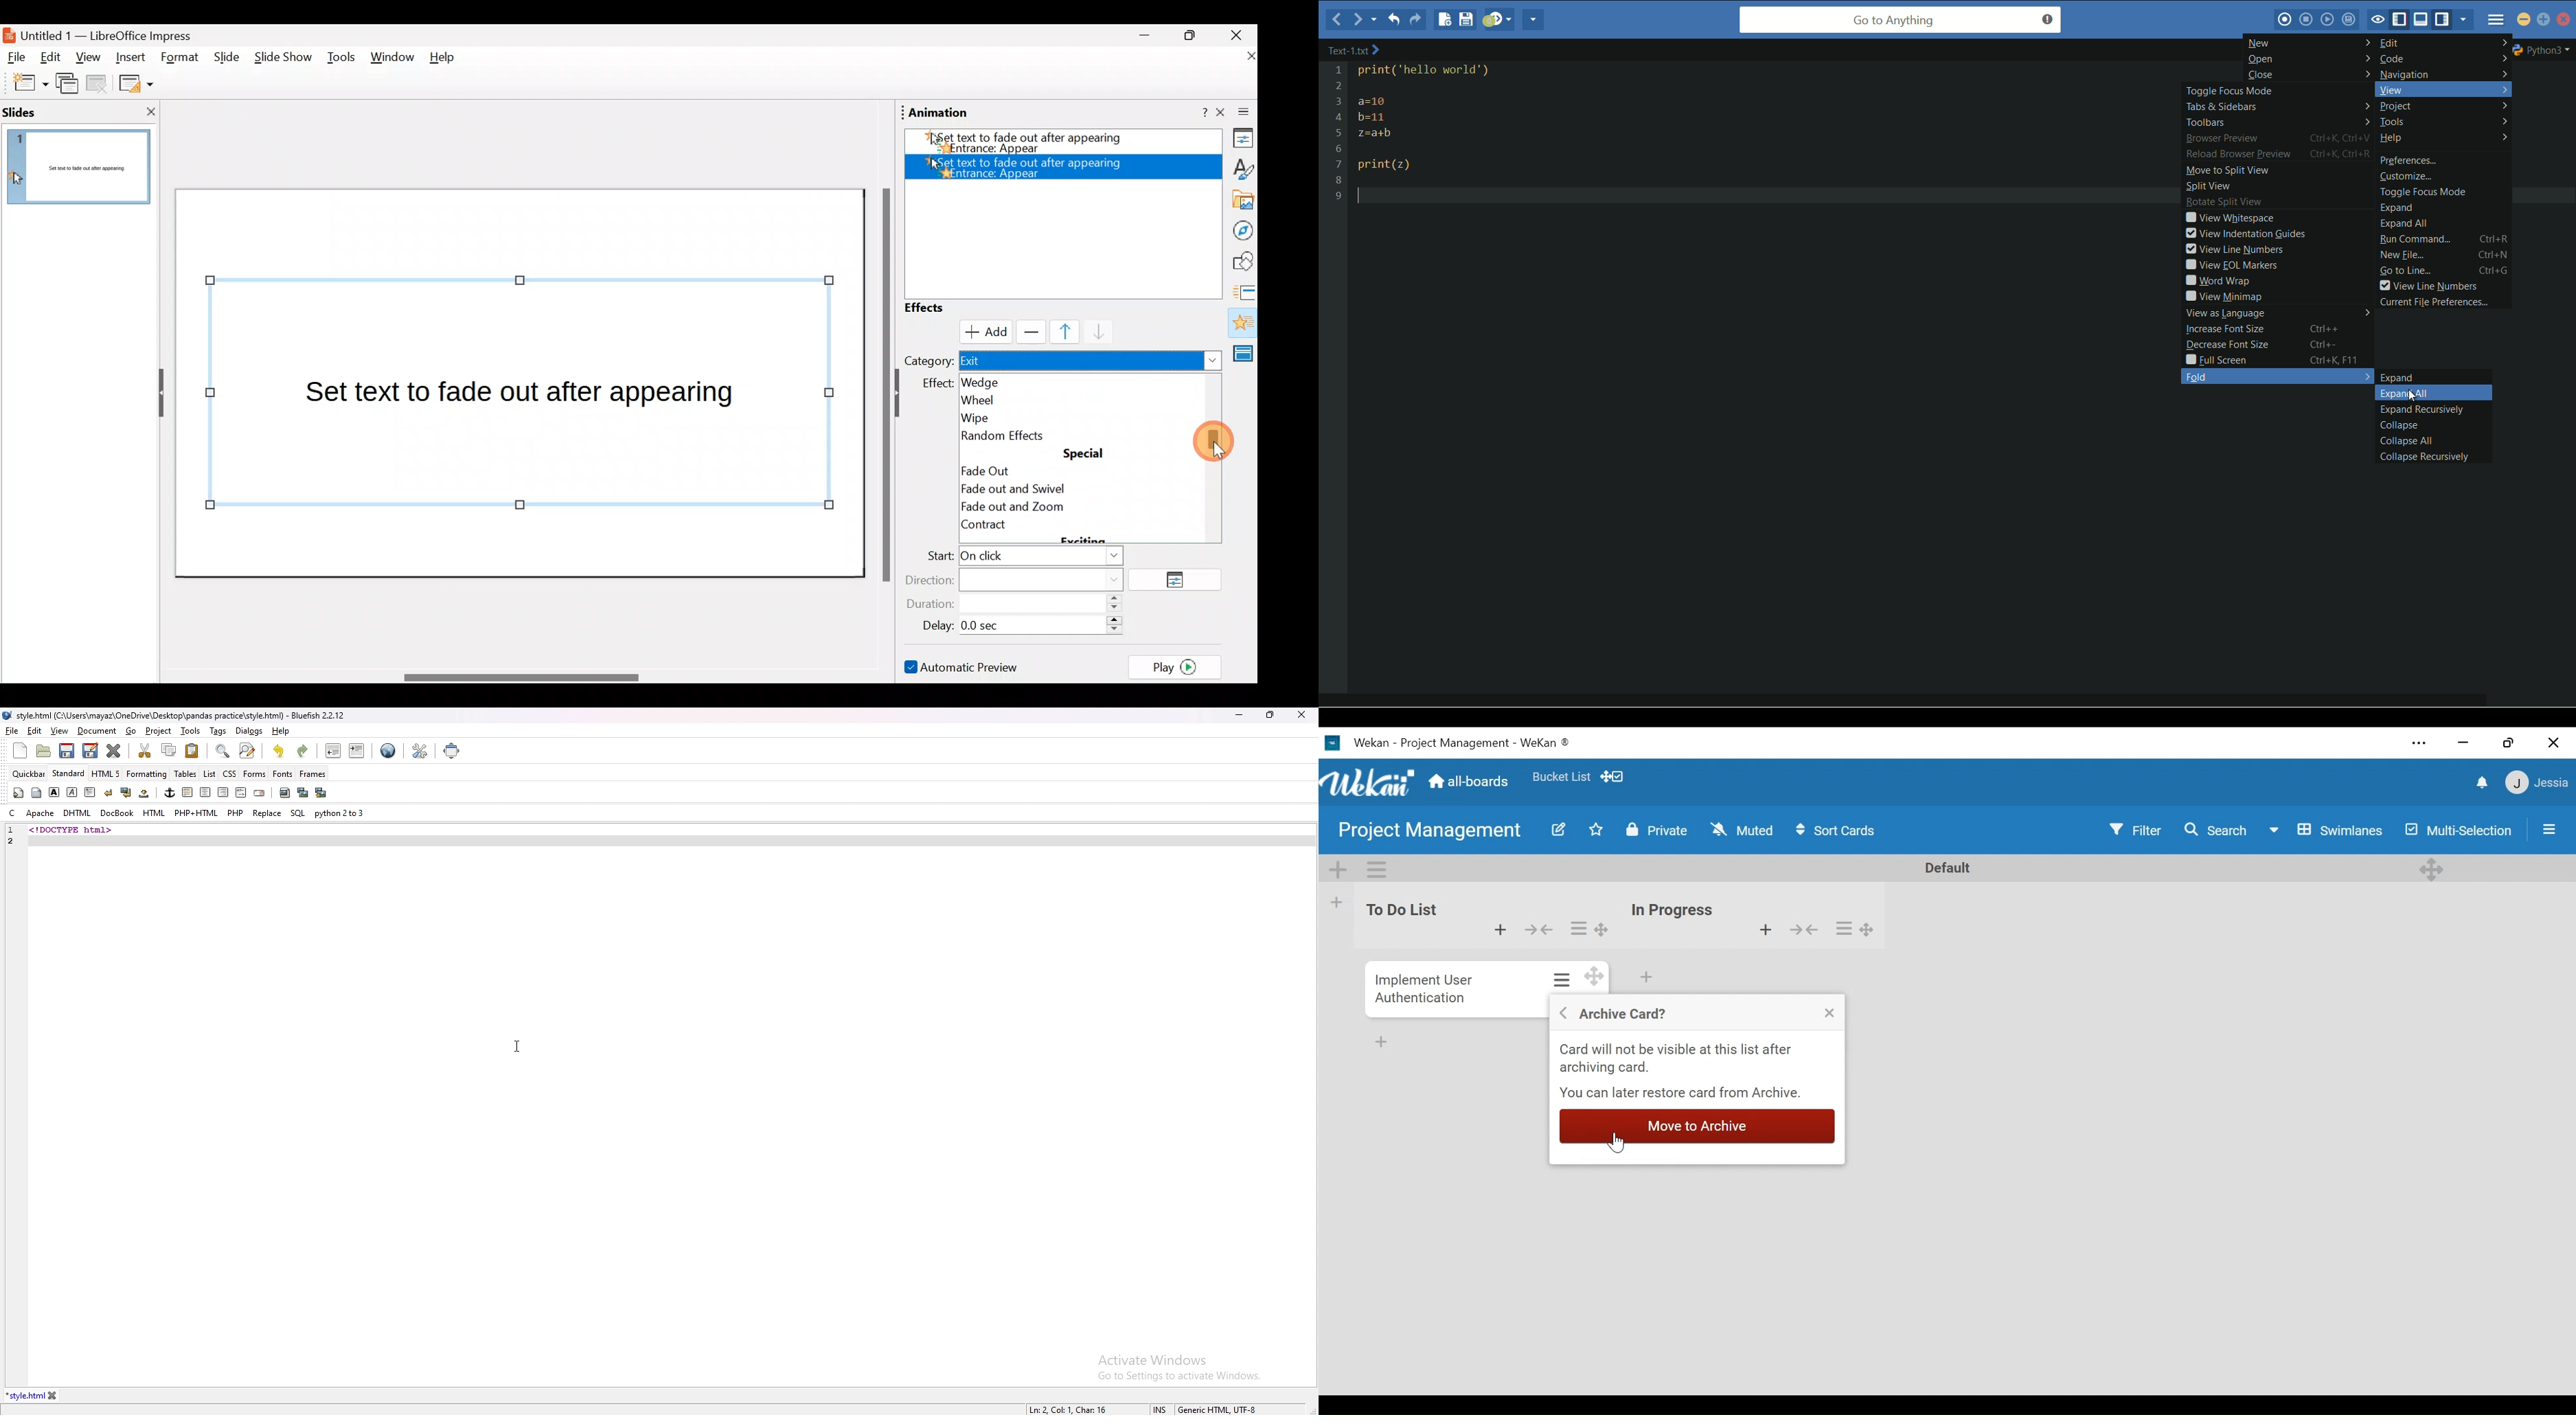 The image size is (2576, 1428). Describe the element at coordinates (12, 730) in the screenshot. I see `file` at that location.